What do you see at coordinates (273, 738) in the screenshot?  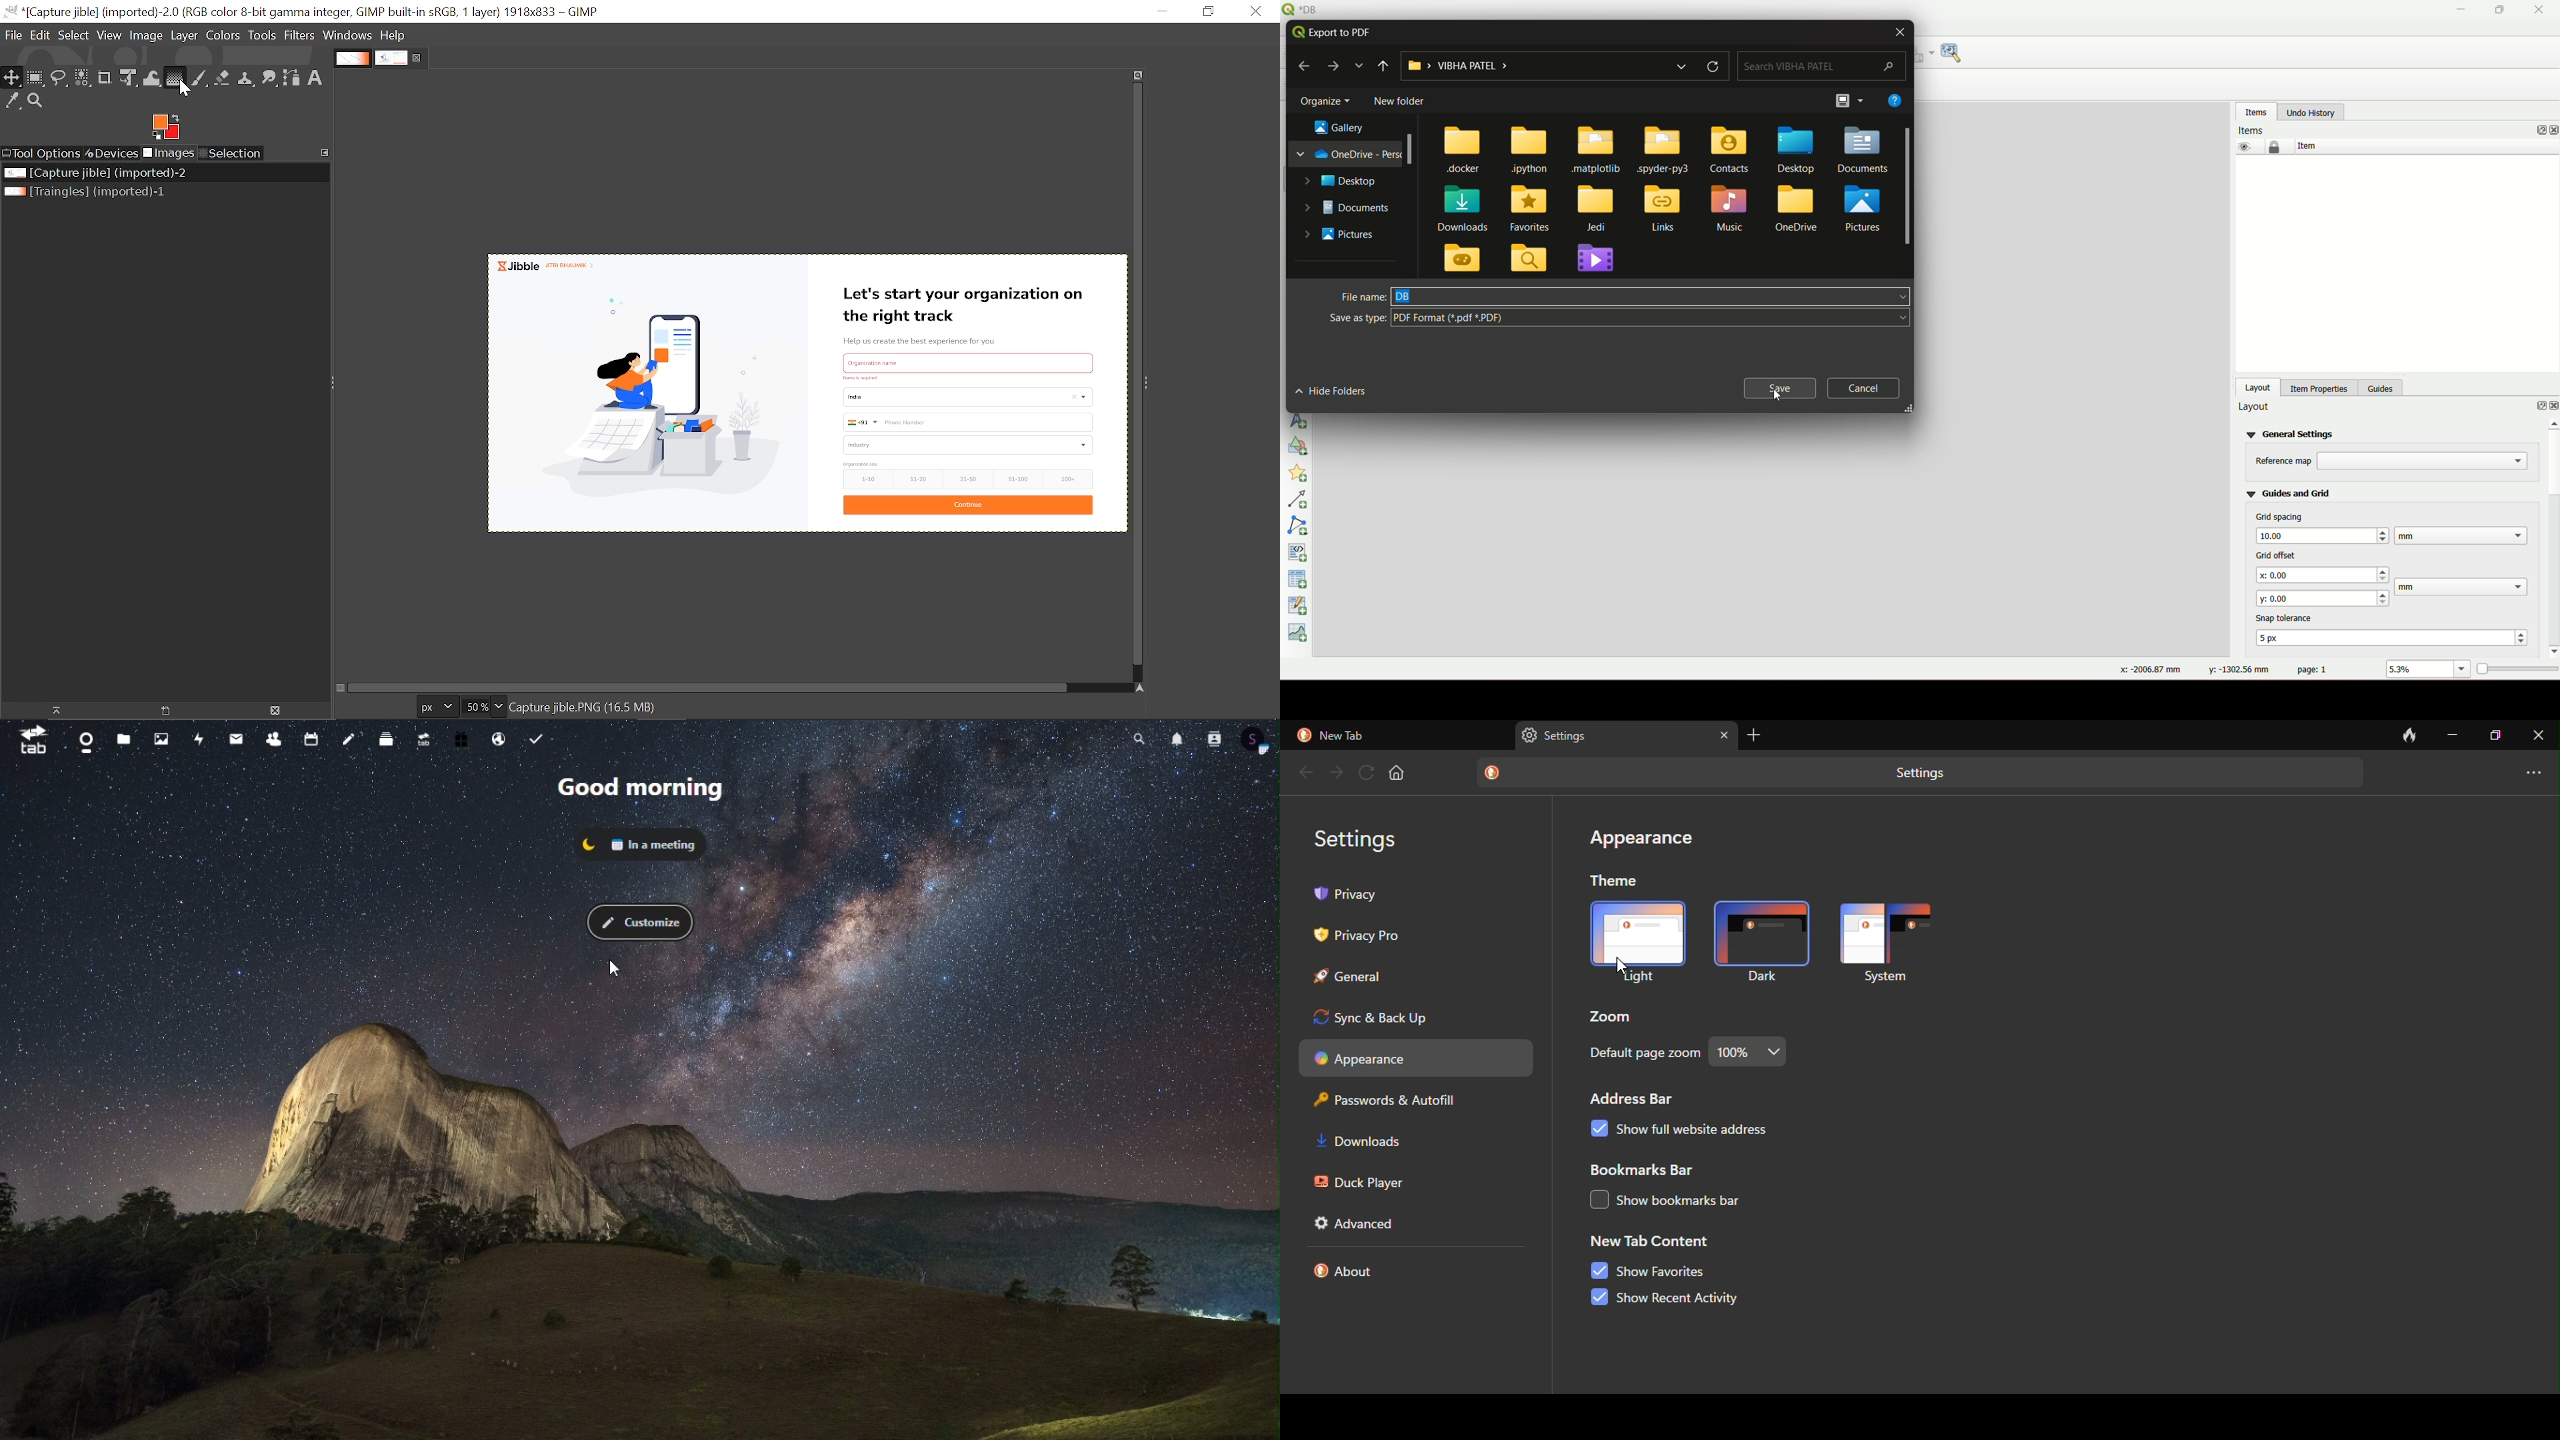 I see `contacts` at bounding box center [273, 738].